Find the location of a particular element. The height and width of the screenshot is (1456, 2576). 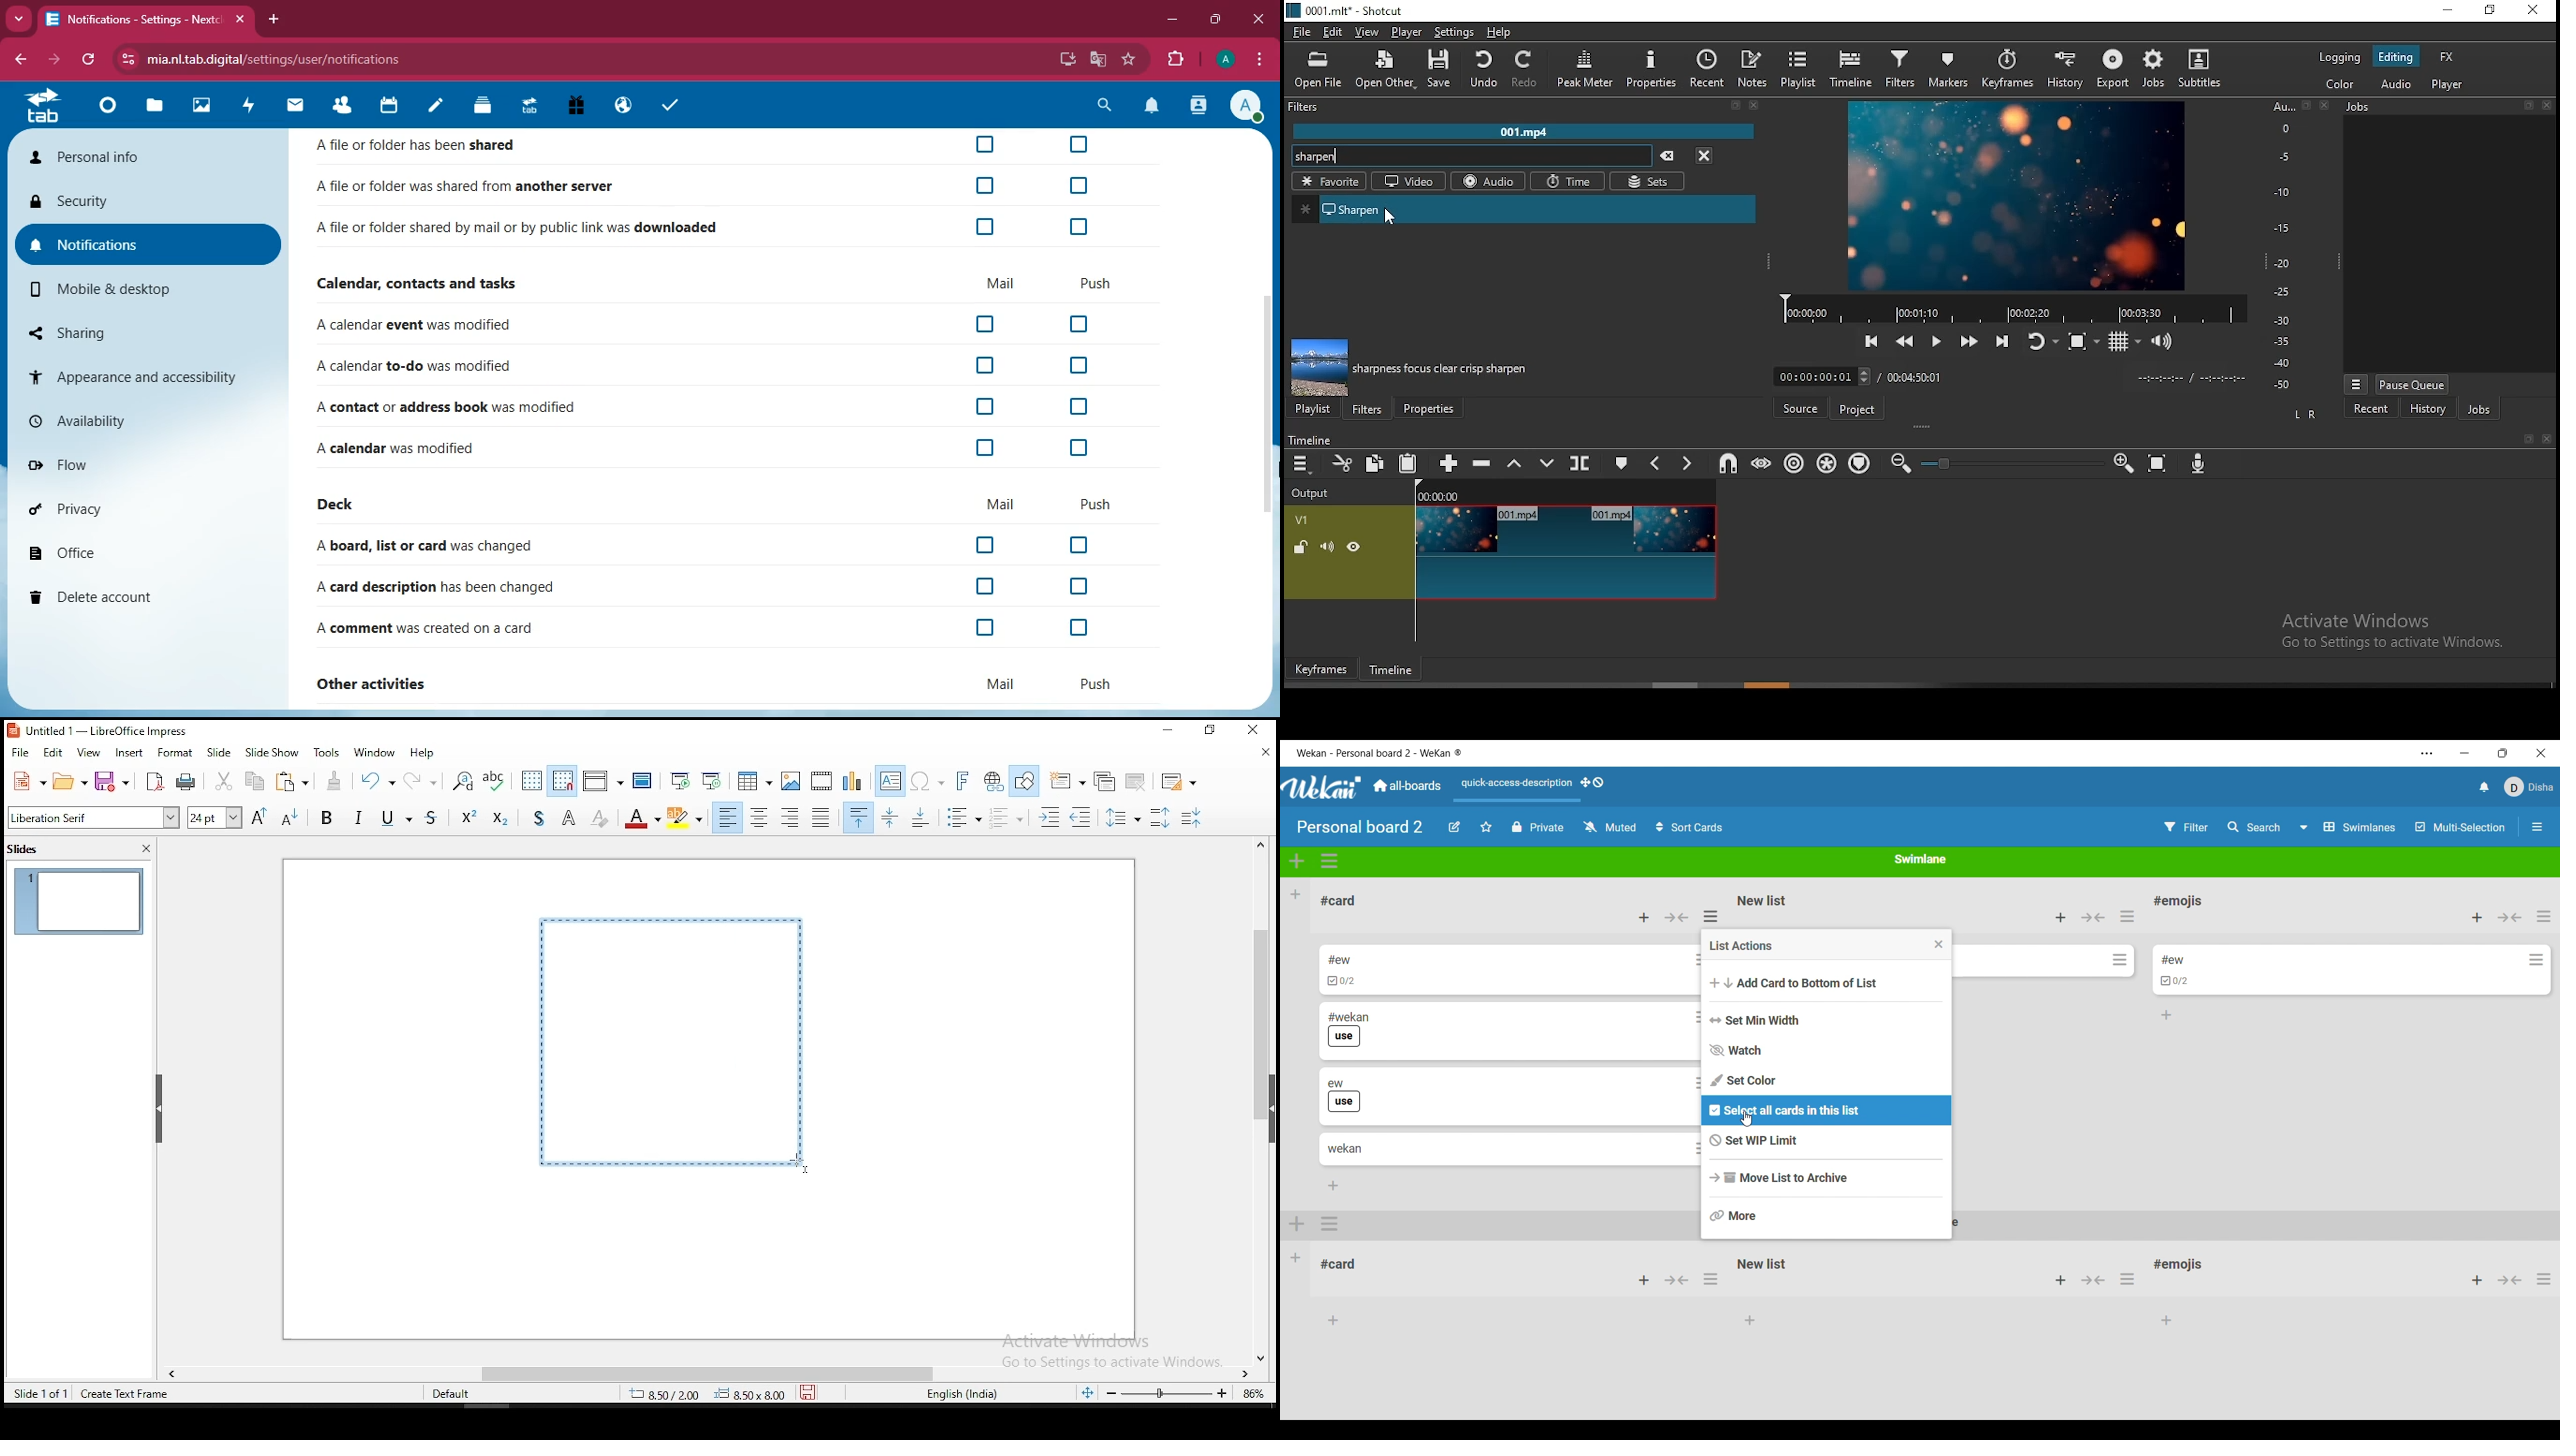

desktop is located at coordinates (1064, 60).